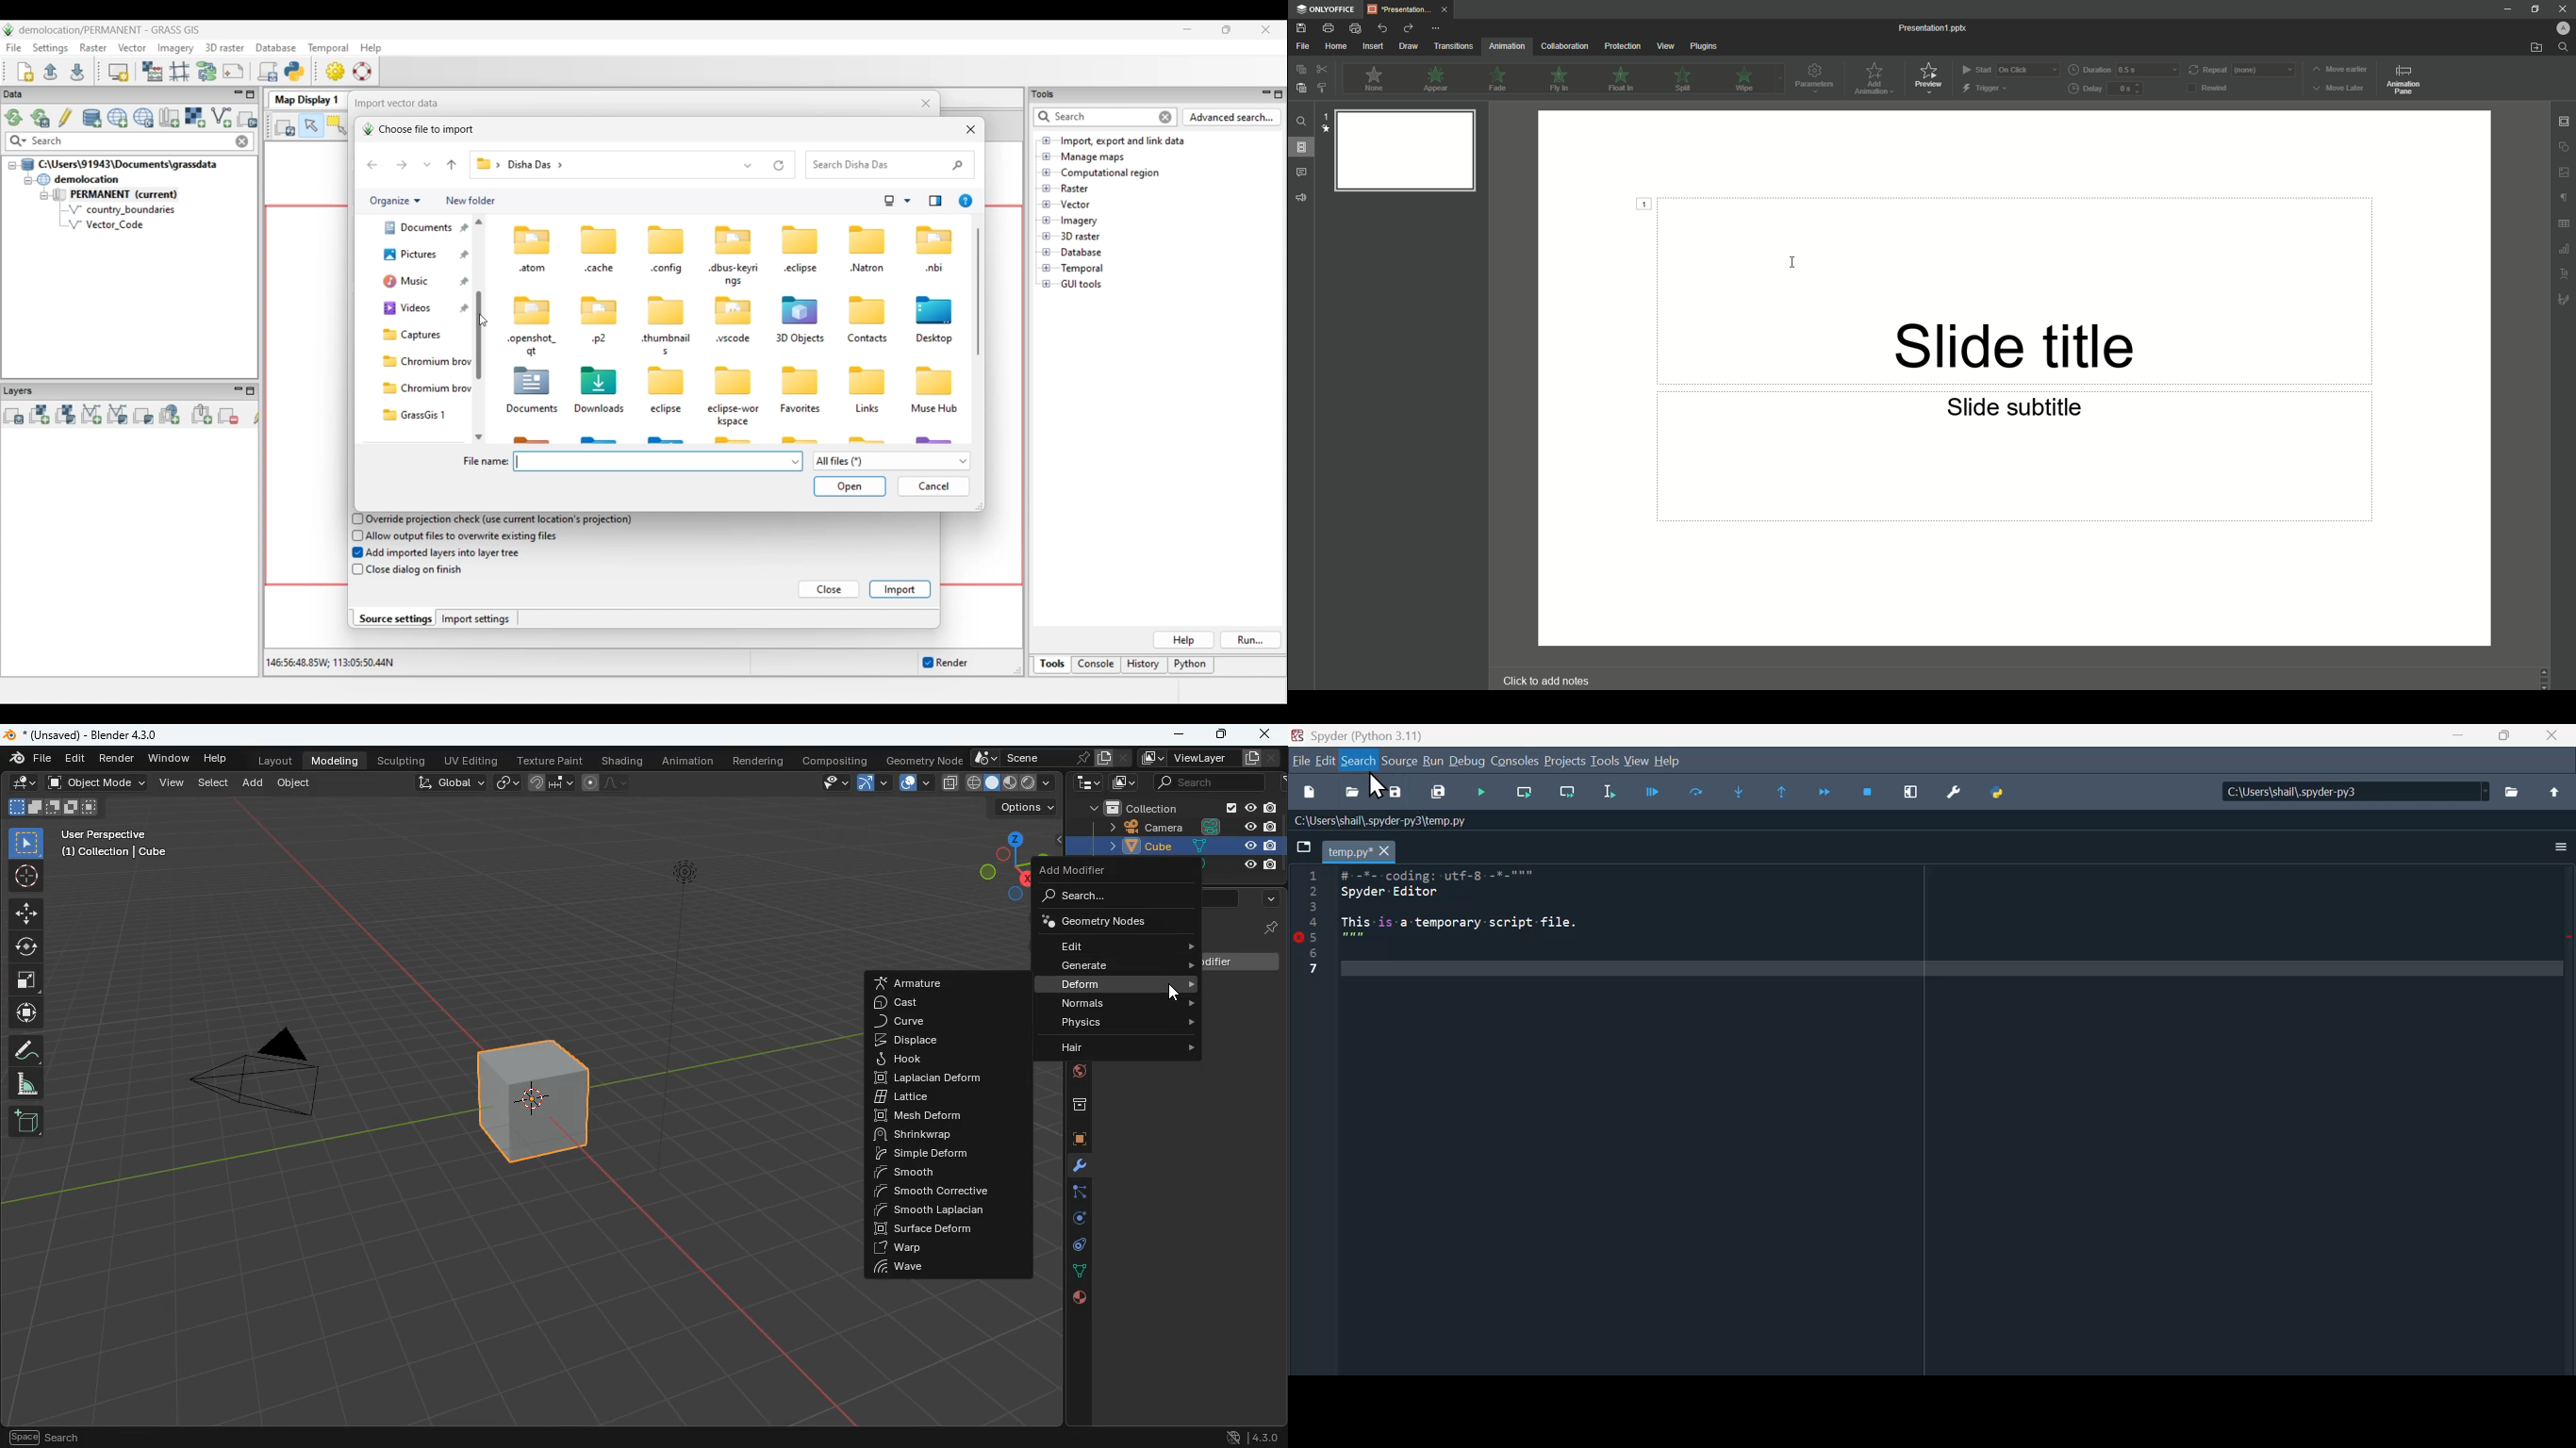 The width and height of the screenshot is (2576, 1456). What do you see at coordinates (52, 806) in the screenshot?
I see `image size` at bounding box center [52, 806].